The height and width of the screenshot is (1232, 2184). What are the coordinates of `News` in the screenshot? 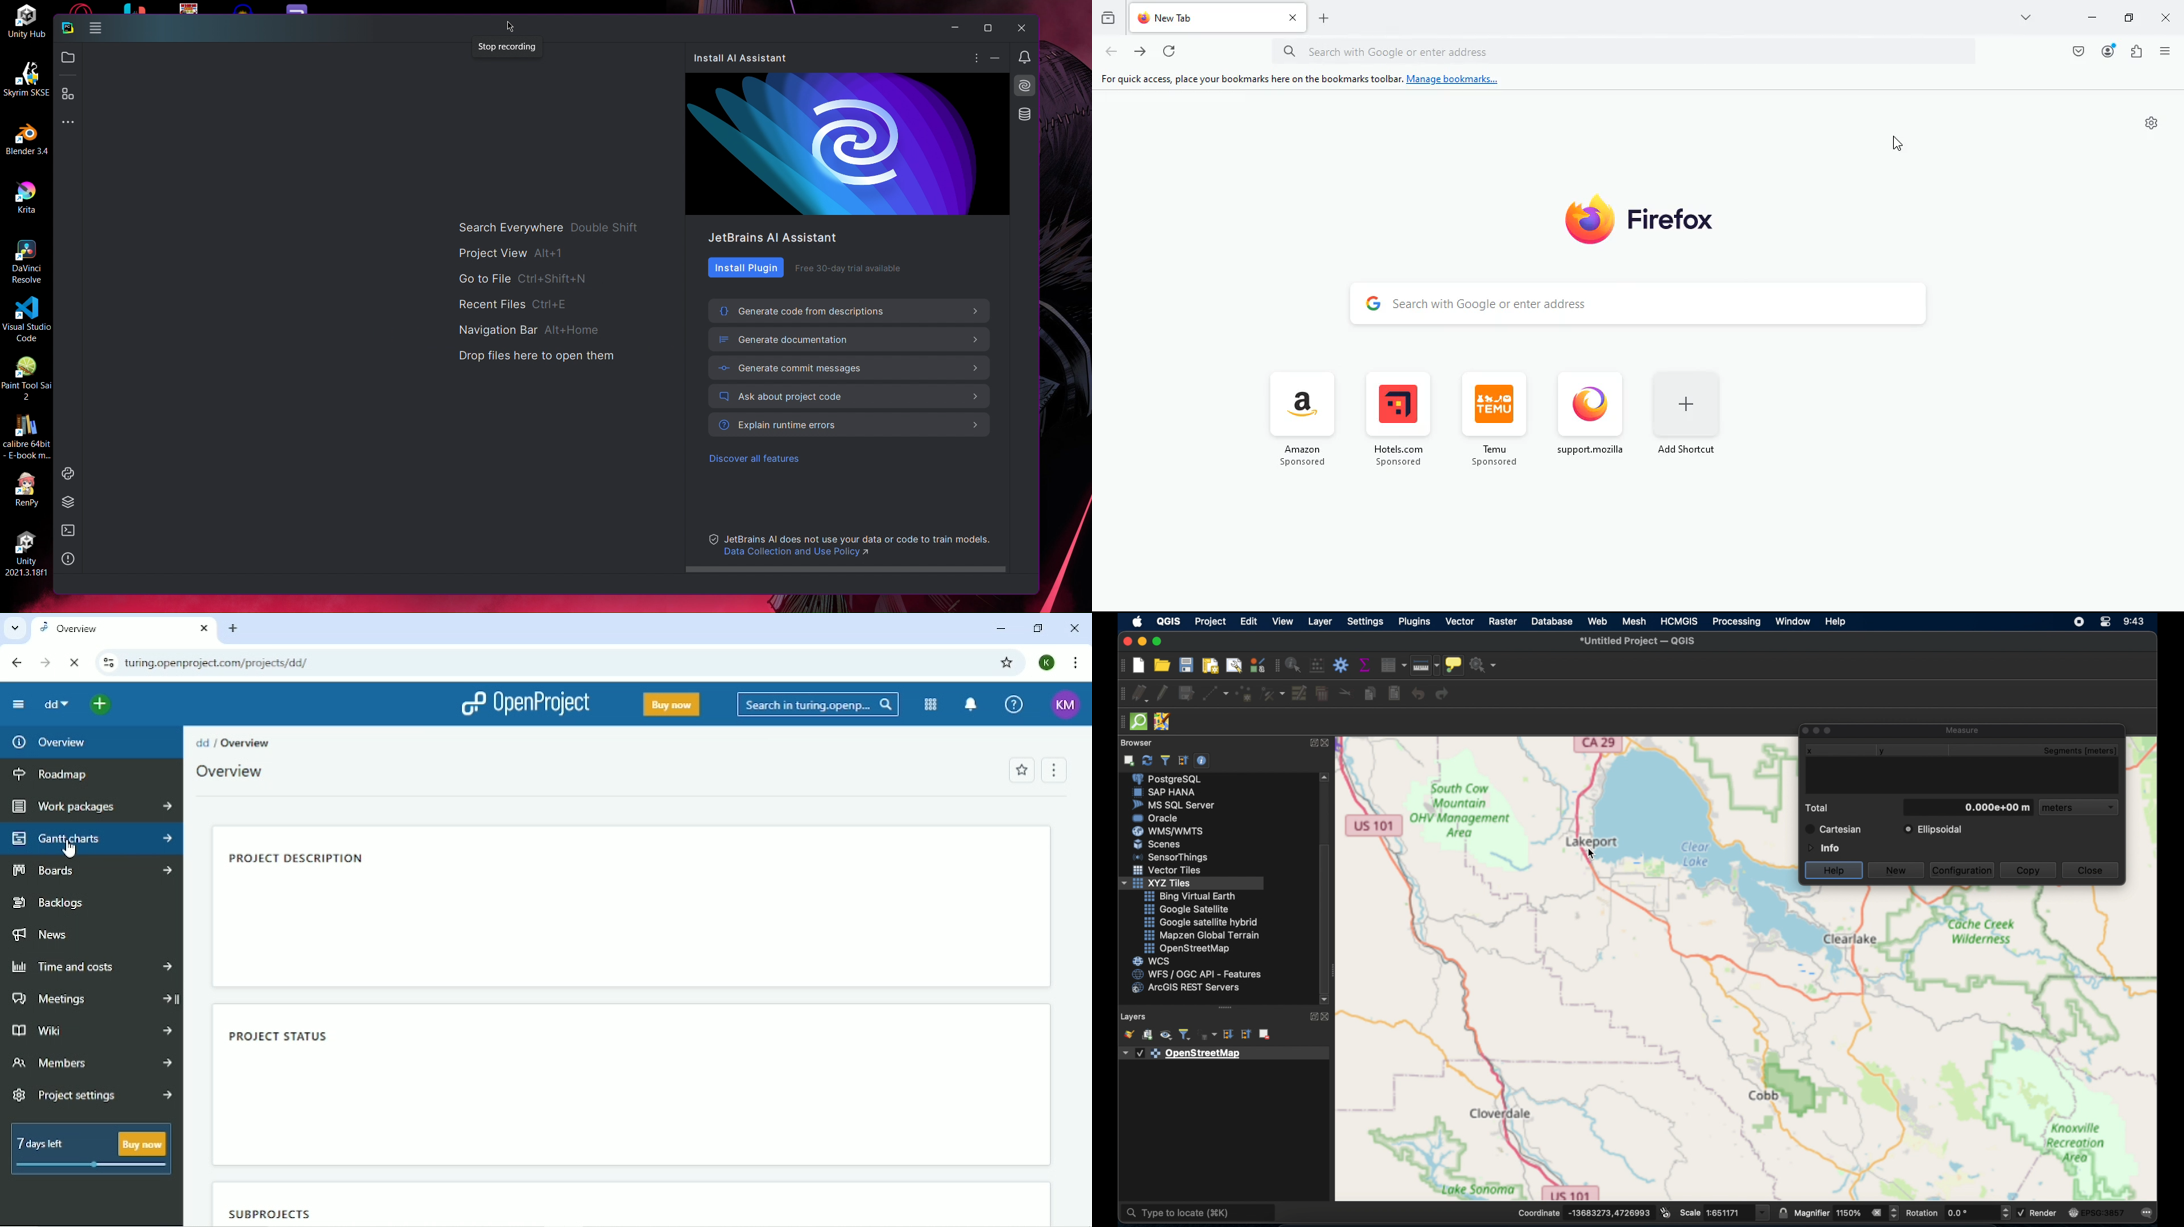 It's located at (45, 934).